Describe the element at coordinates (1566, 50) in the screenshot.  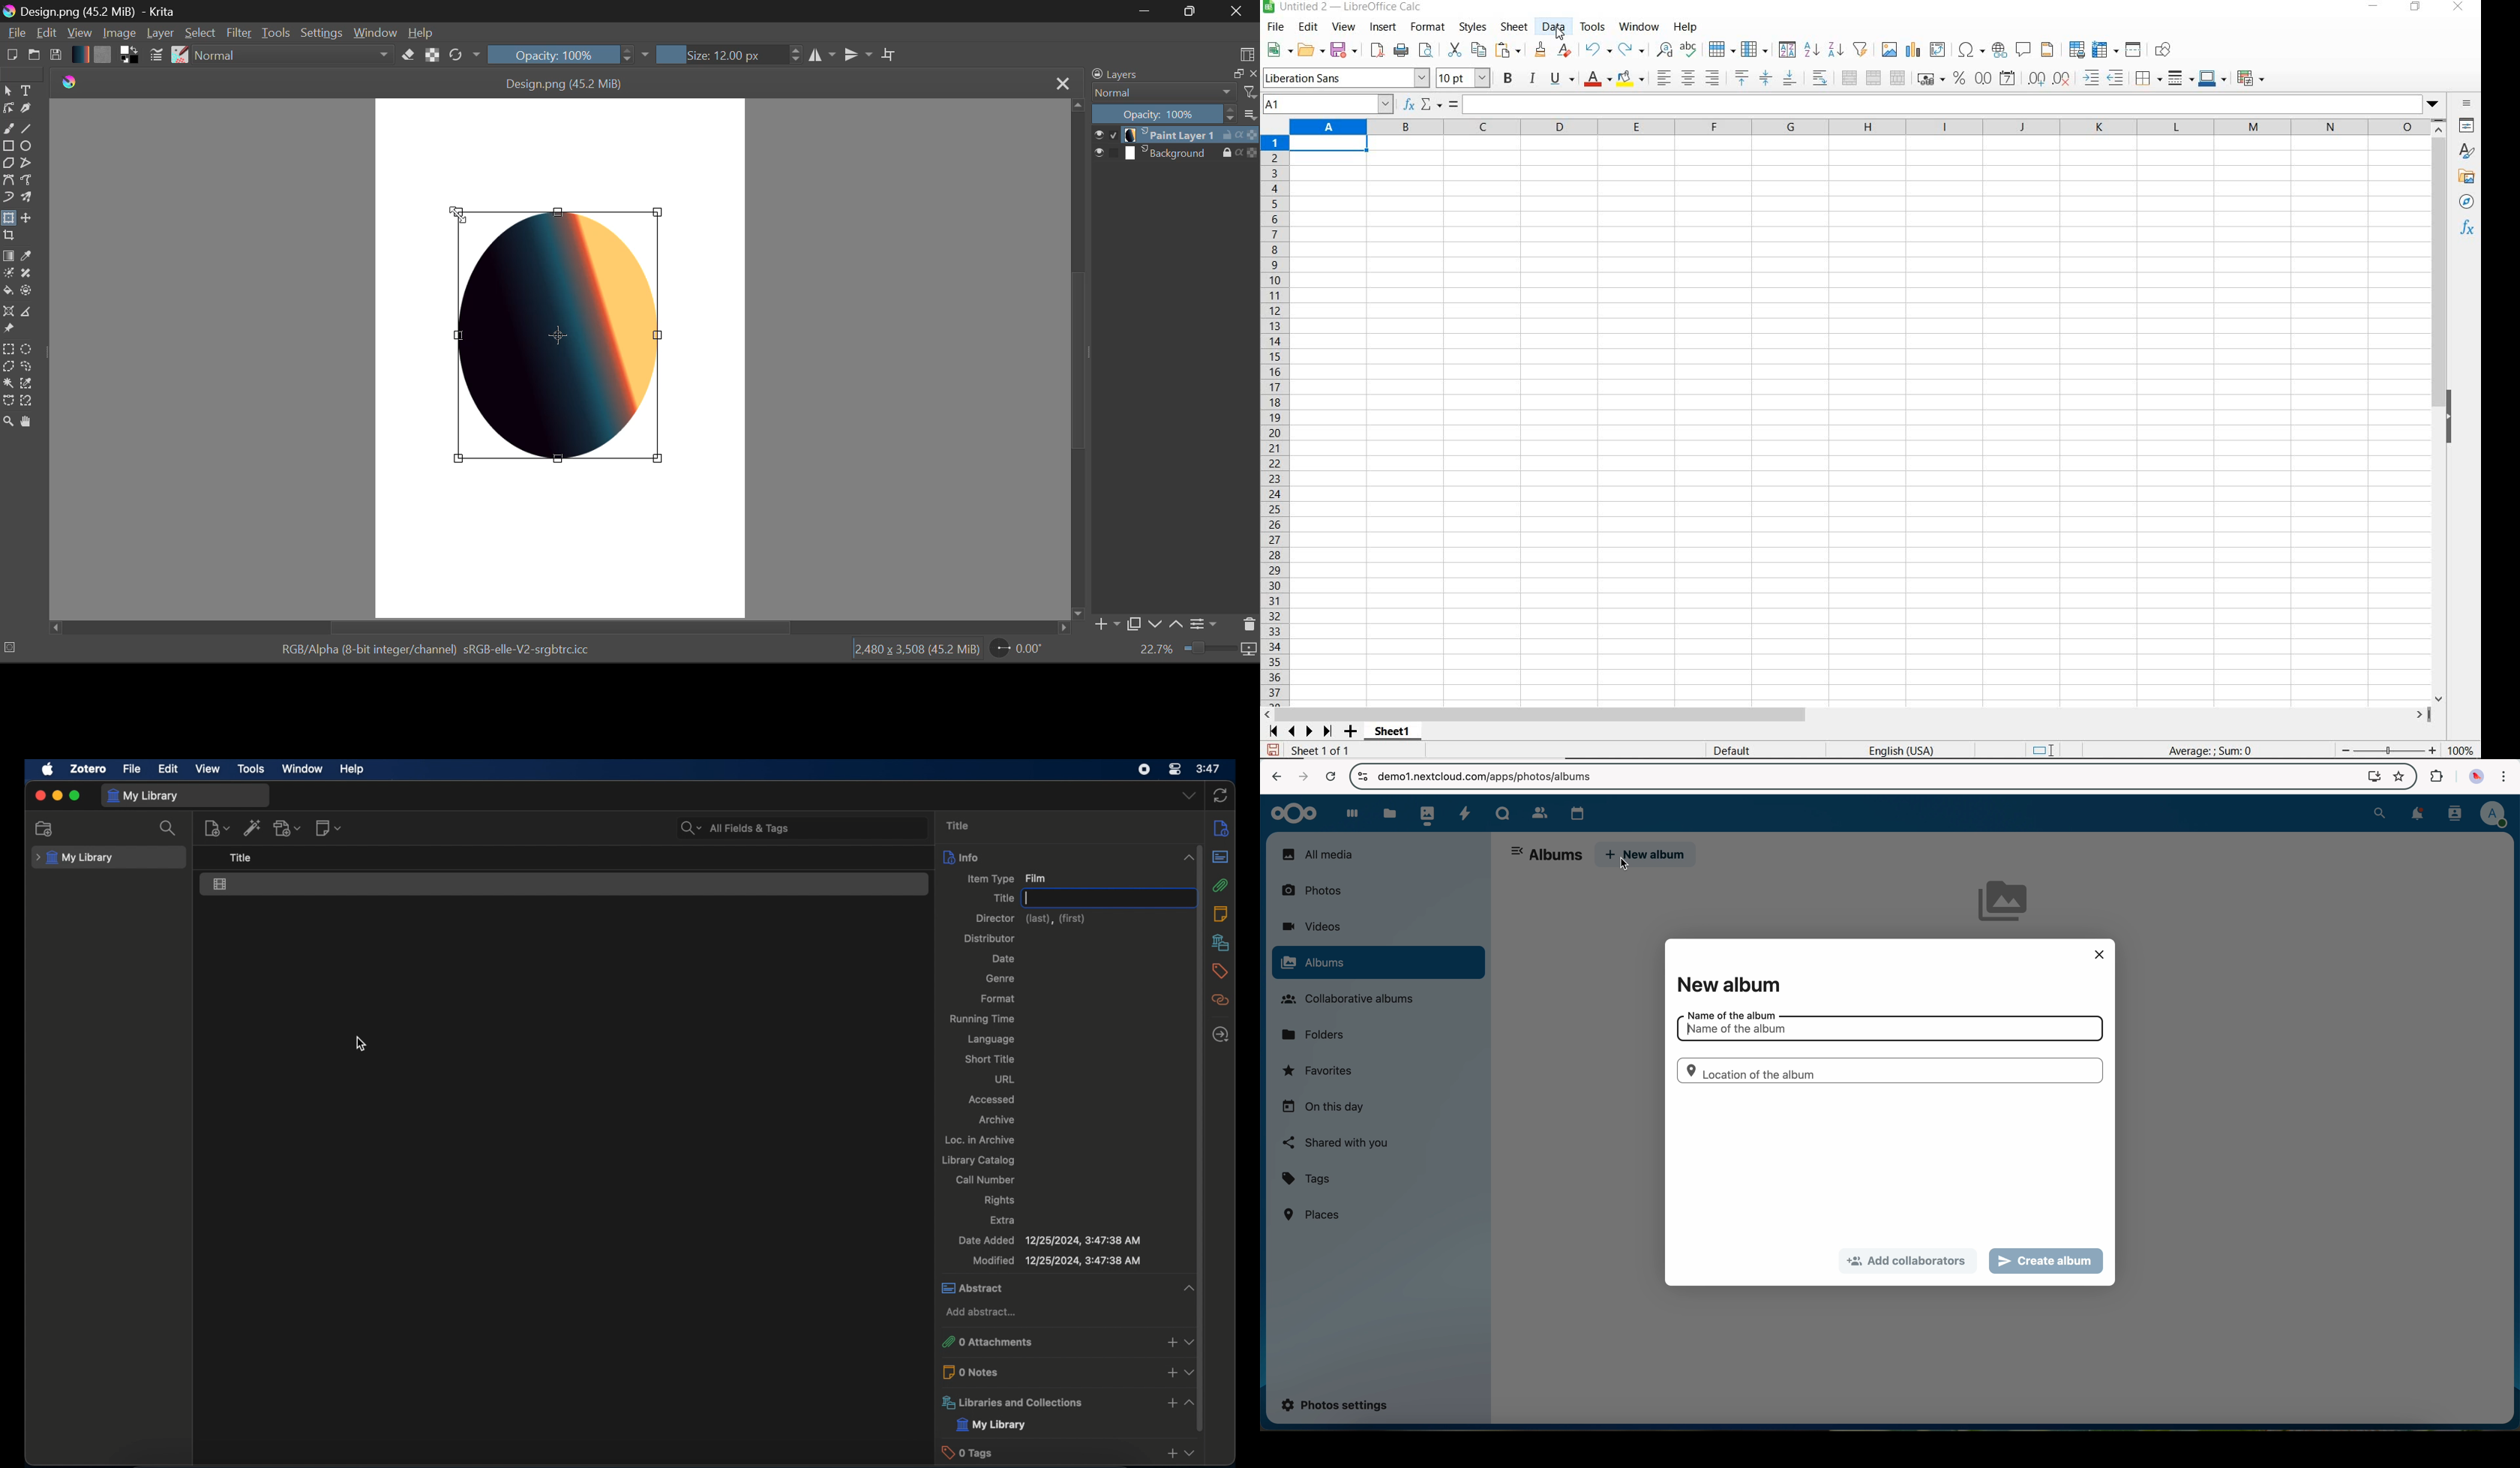
I see `clear direct formatting` at that location.